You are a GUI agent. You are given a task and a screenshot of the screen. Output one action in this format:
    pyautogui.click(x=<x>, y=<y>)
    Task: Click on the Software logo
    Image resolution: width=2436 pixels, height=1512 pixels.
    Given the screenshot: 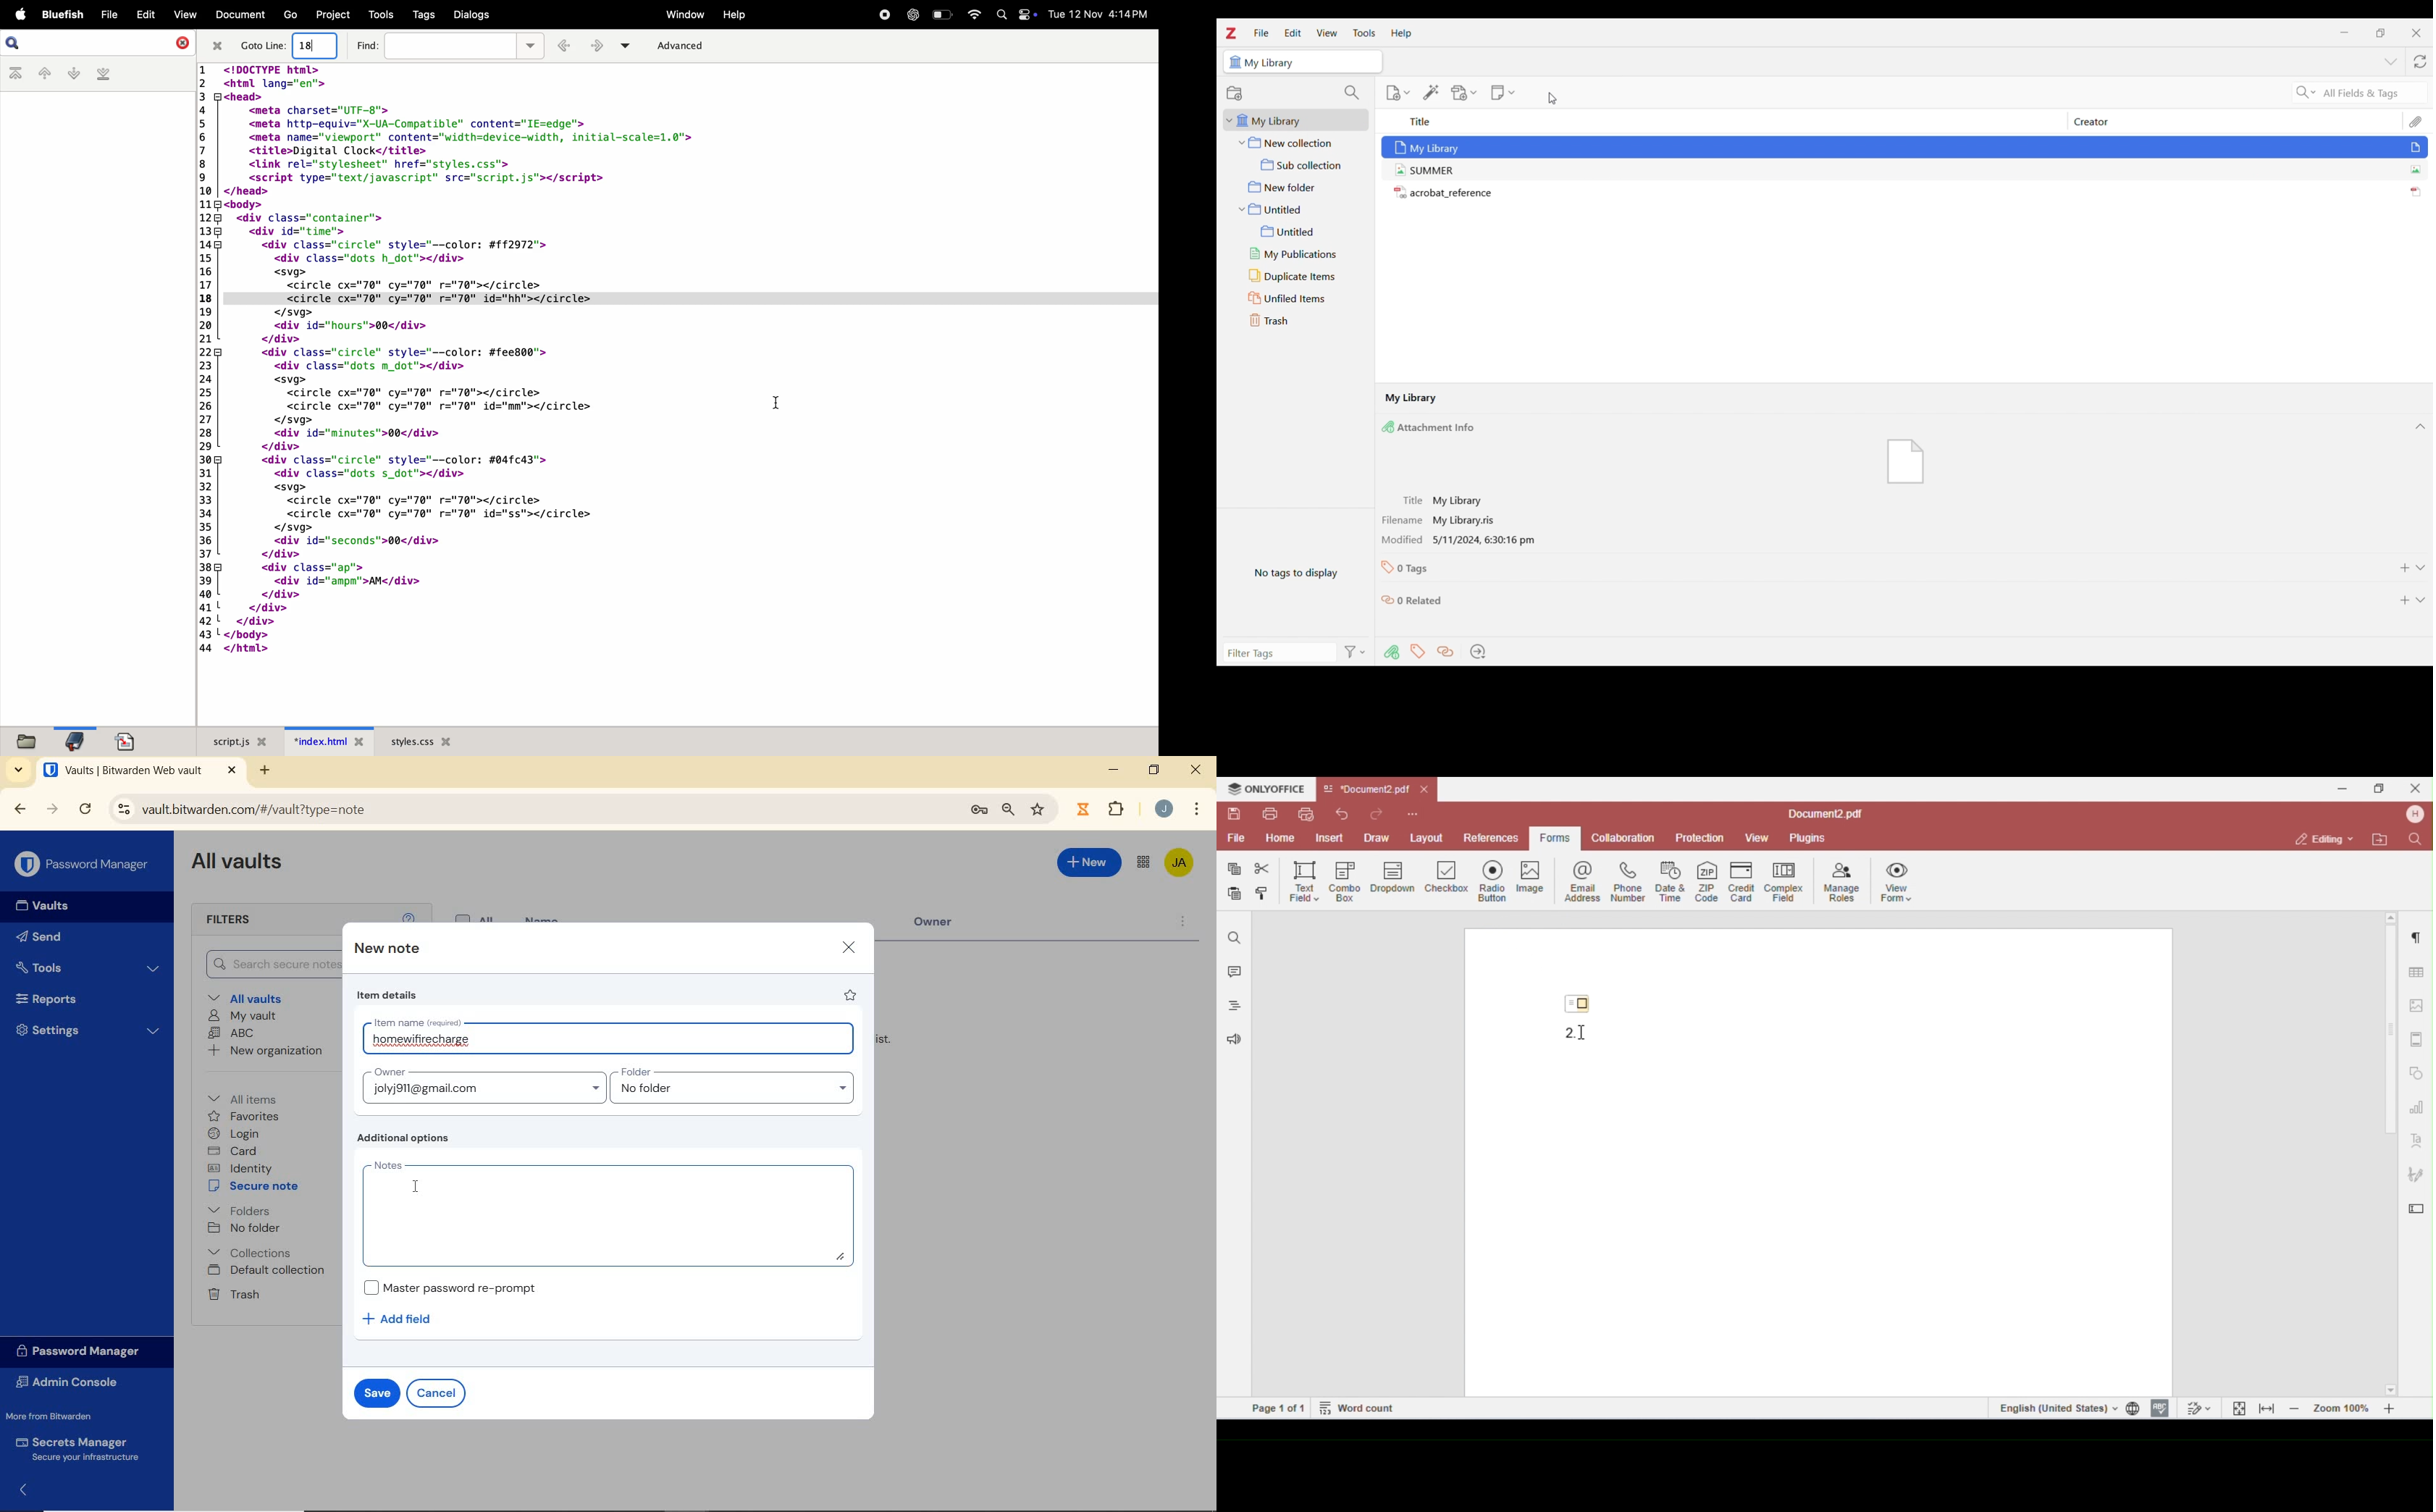 What is the action you would take?
    pyautogui.click(x=1230, y=33)
    